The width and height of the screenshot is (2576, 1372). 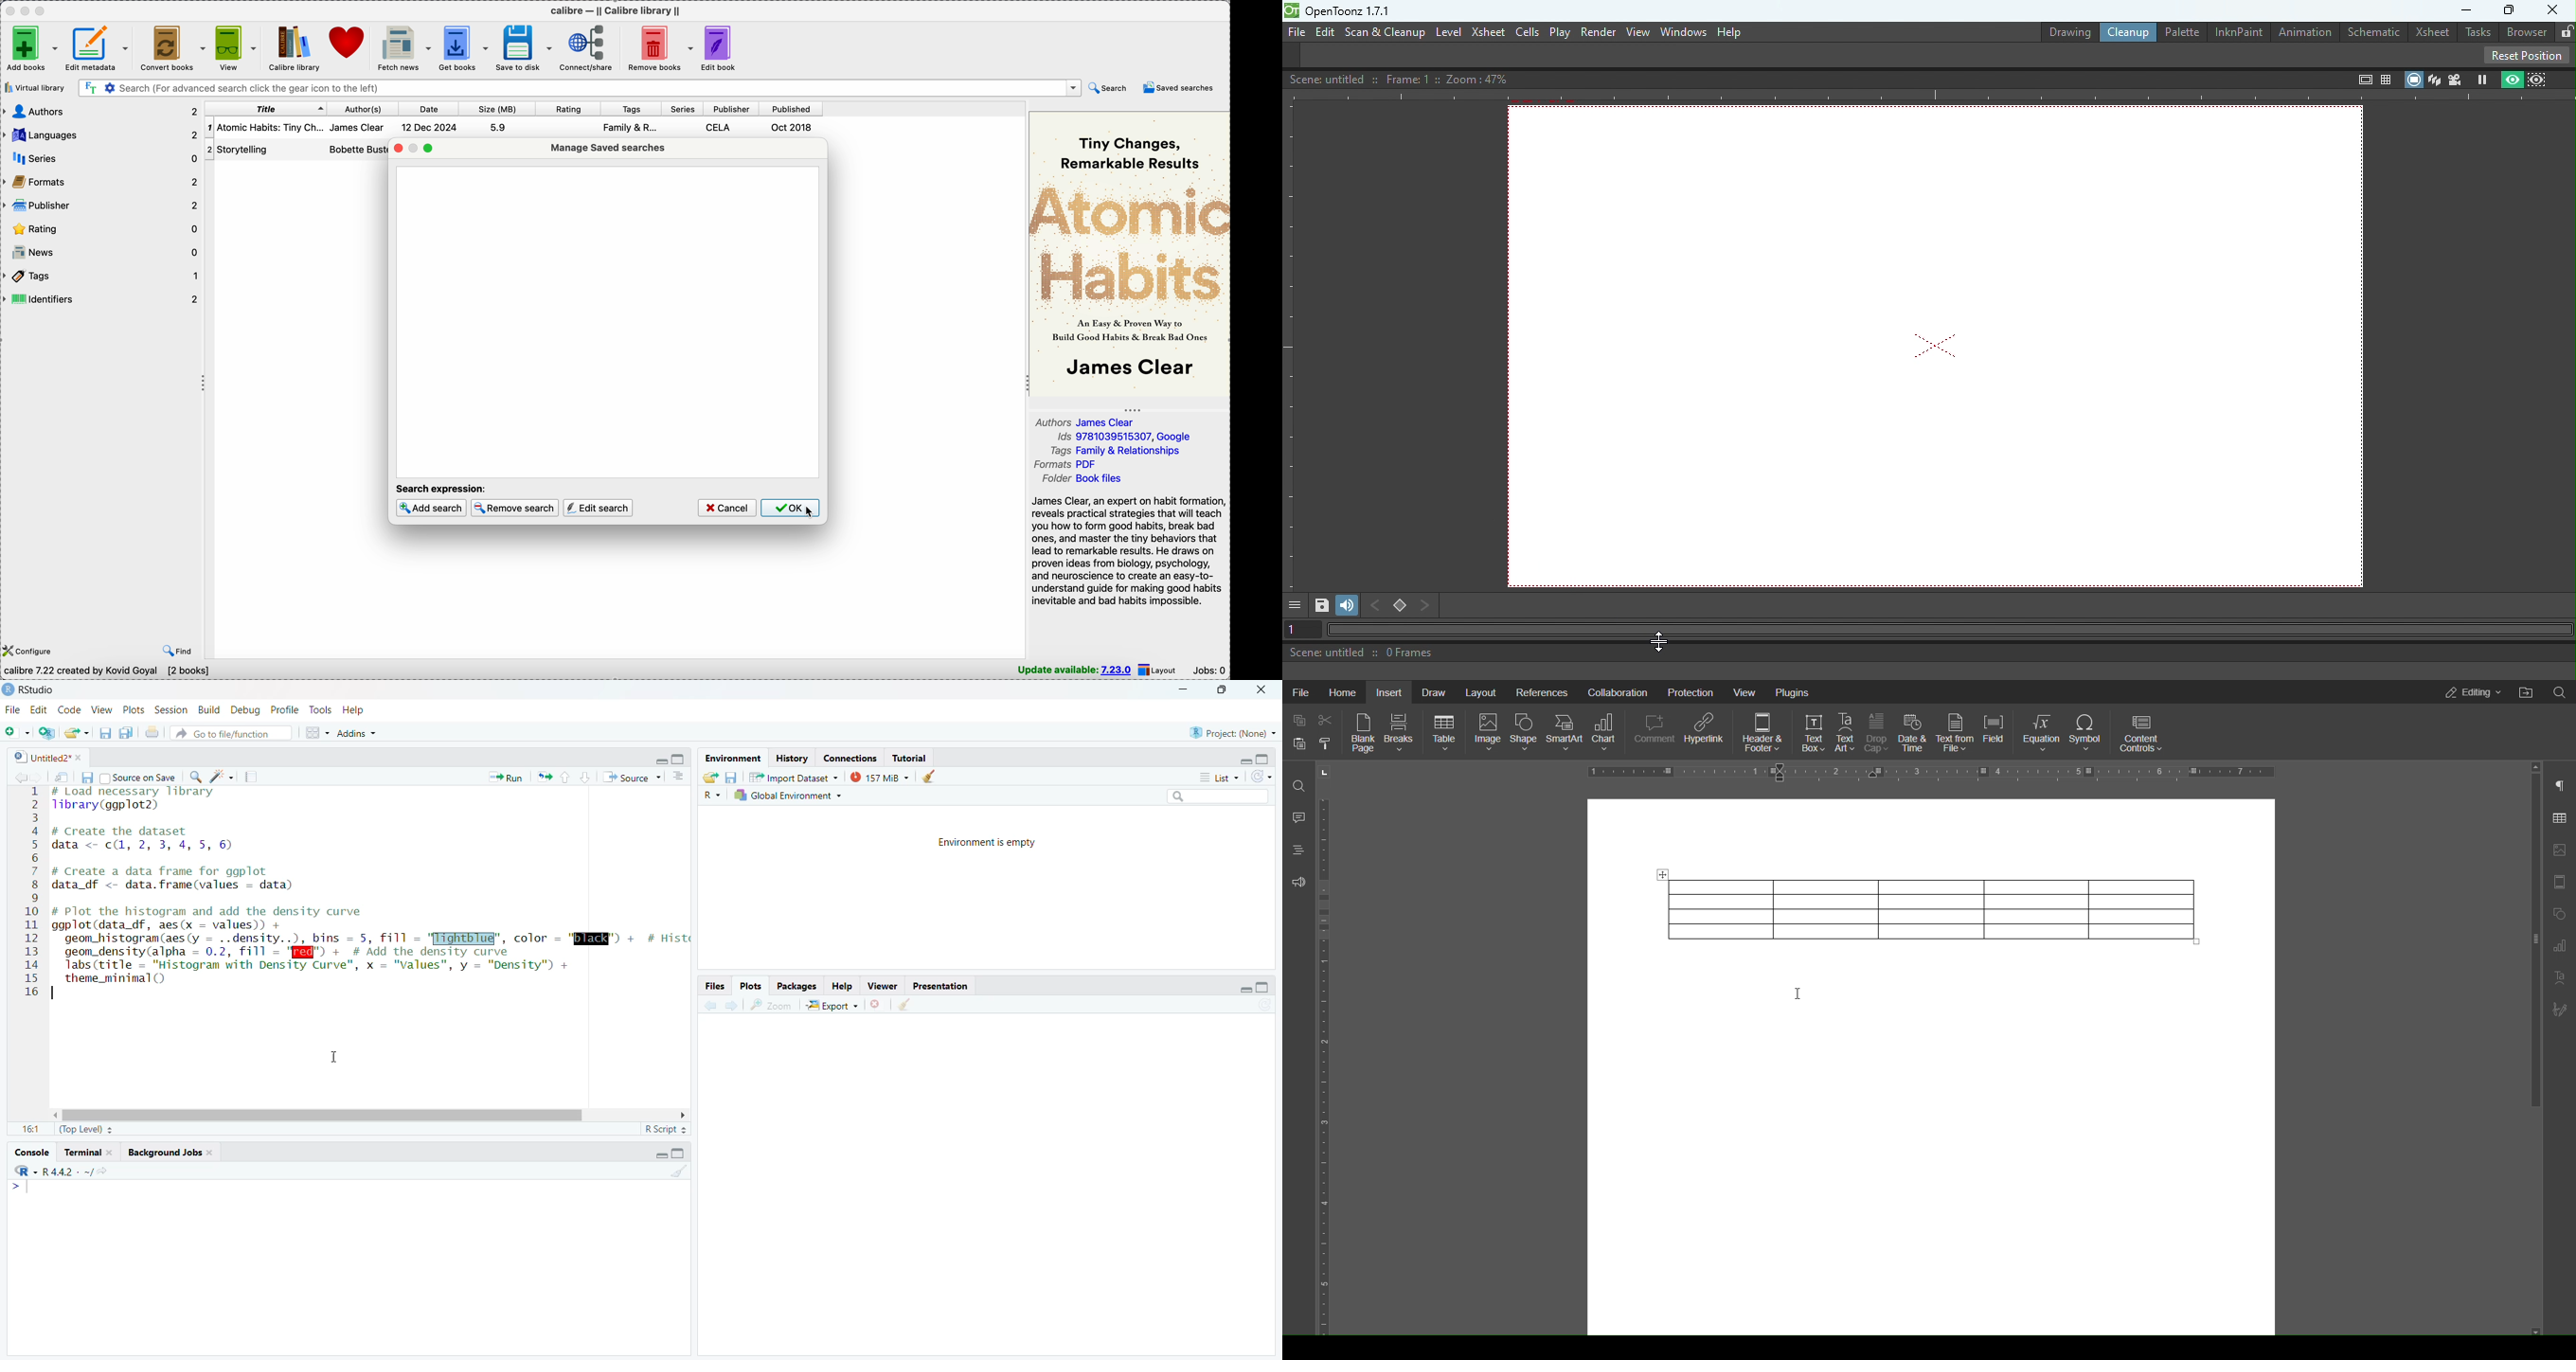 I want to click on RScript, so click(x=665, y=1128).